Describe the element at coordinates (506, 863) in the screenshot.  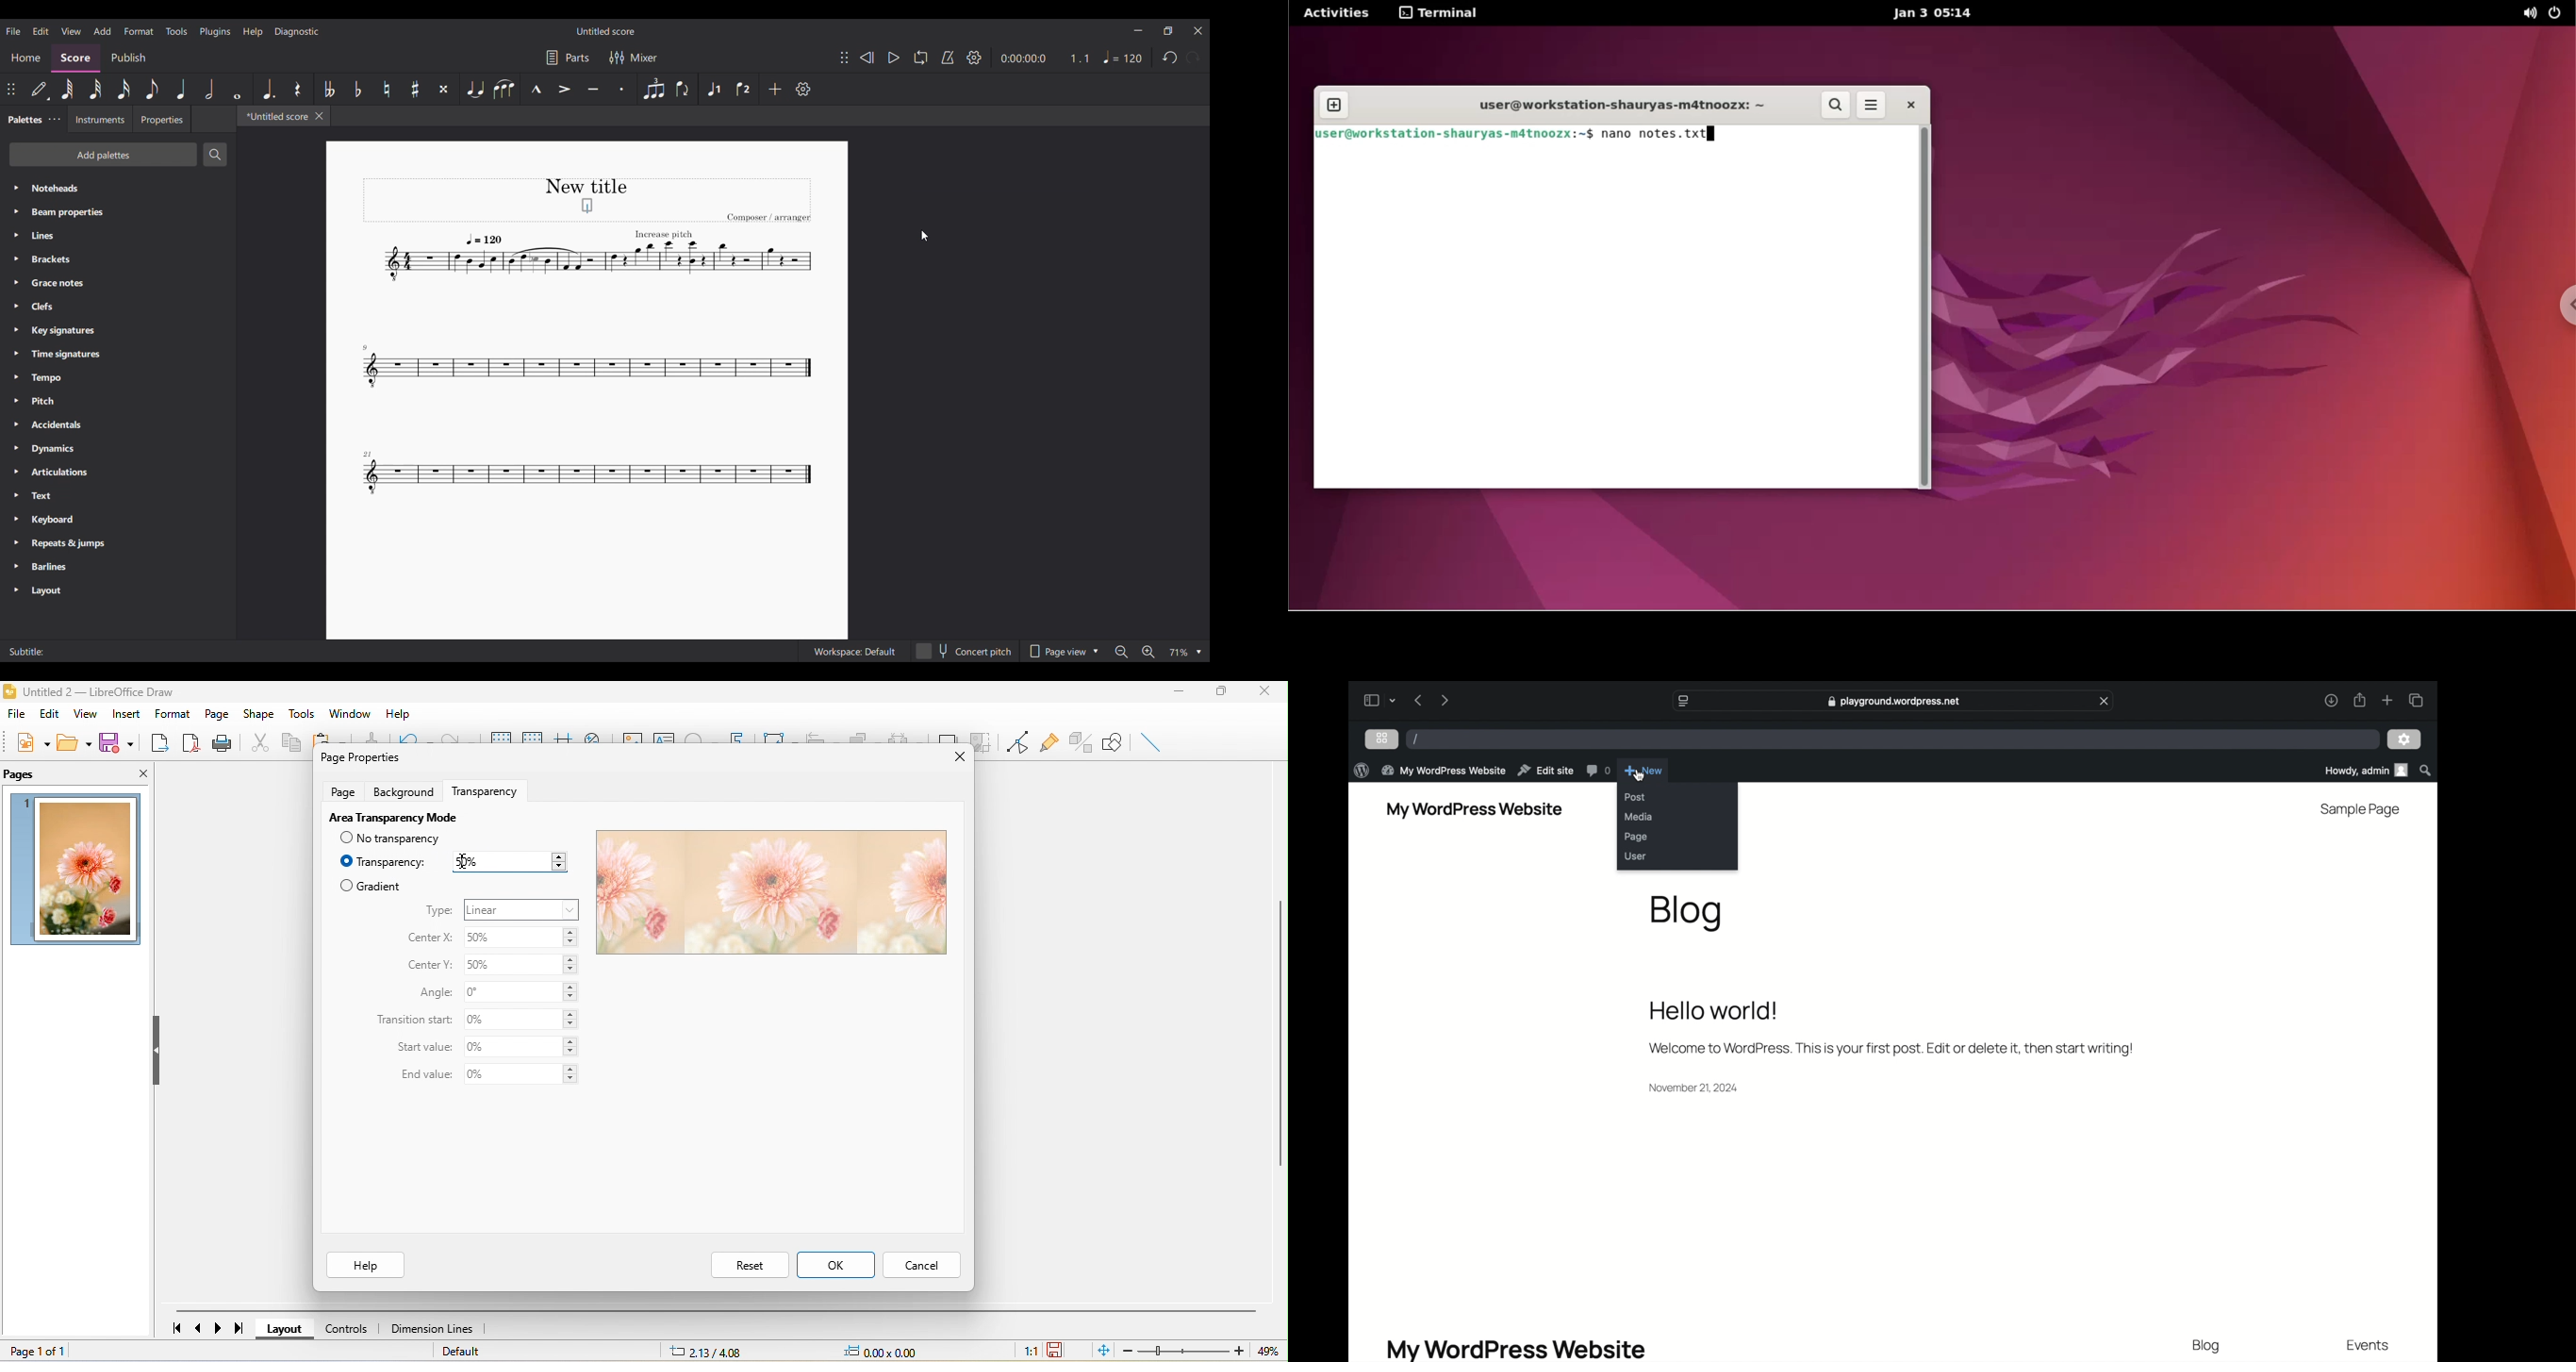
I see `typing` at that location.